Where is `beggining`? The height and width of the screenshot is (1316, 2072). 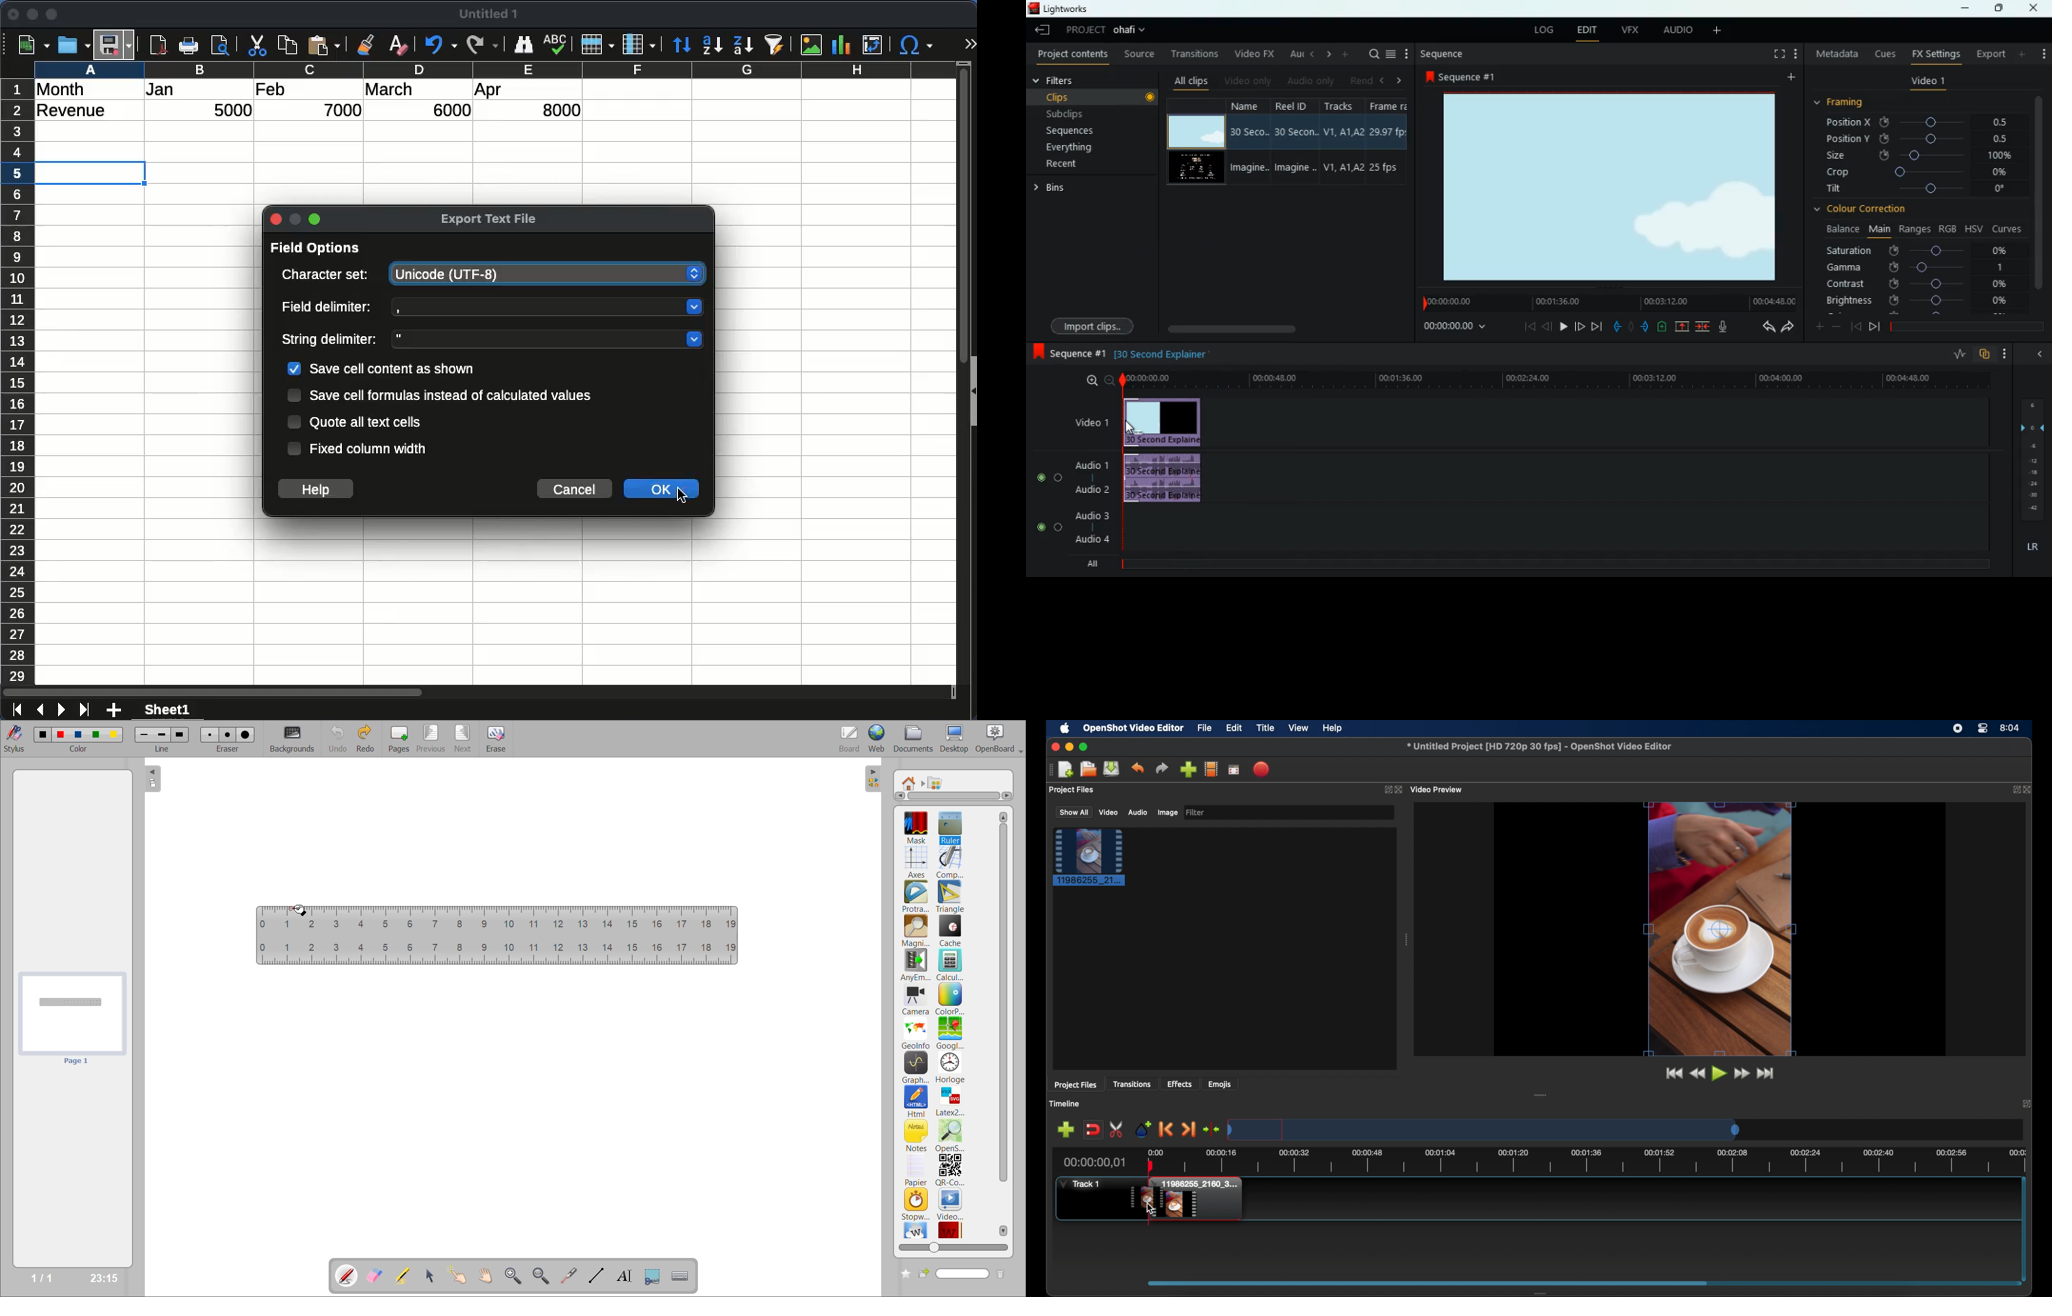
beggining is located at coordinates (1528, 325).